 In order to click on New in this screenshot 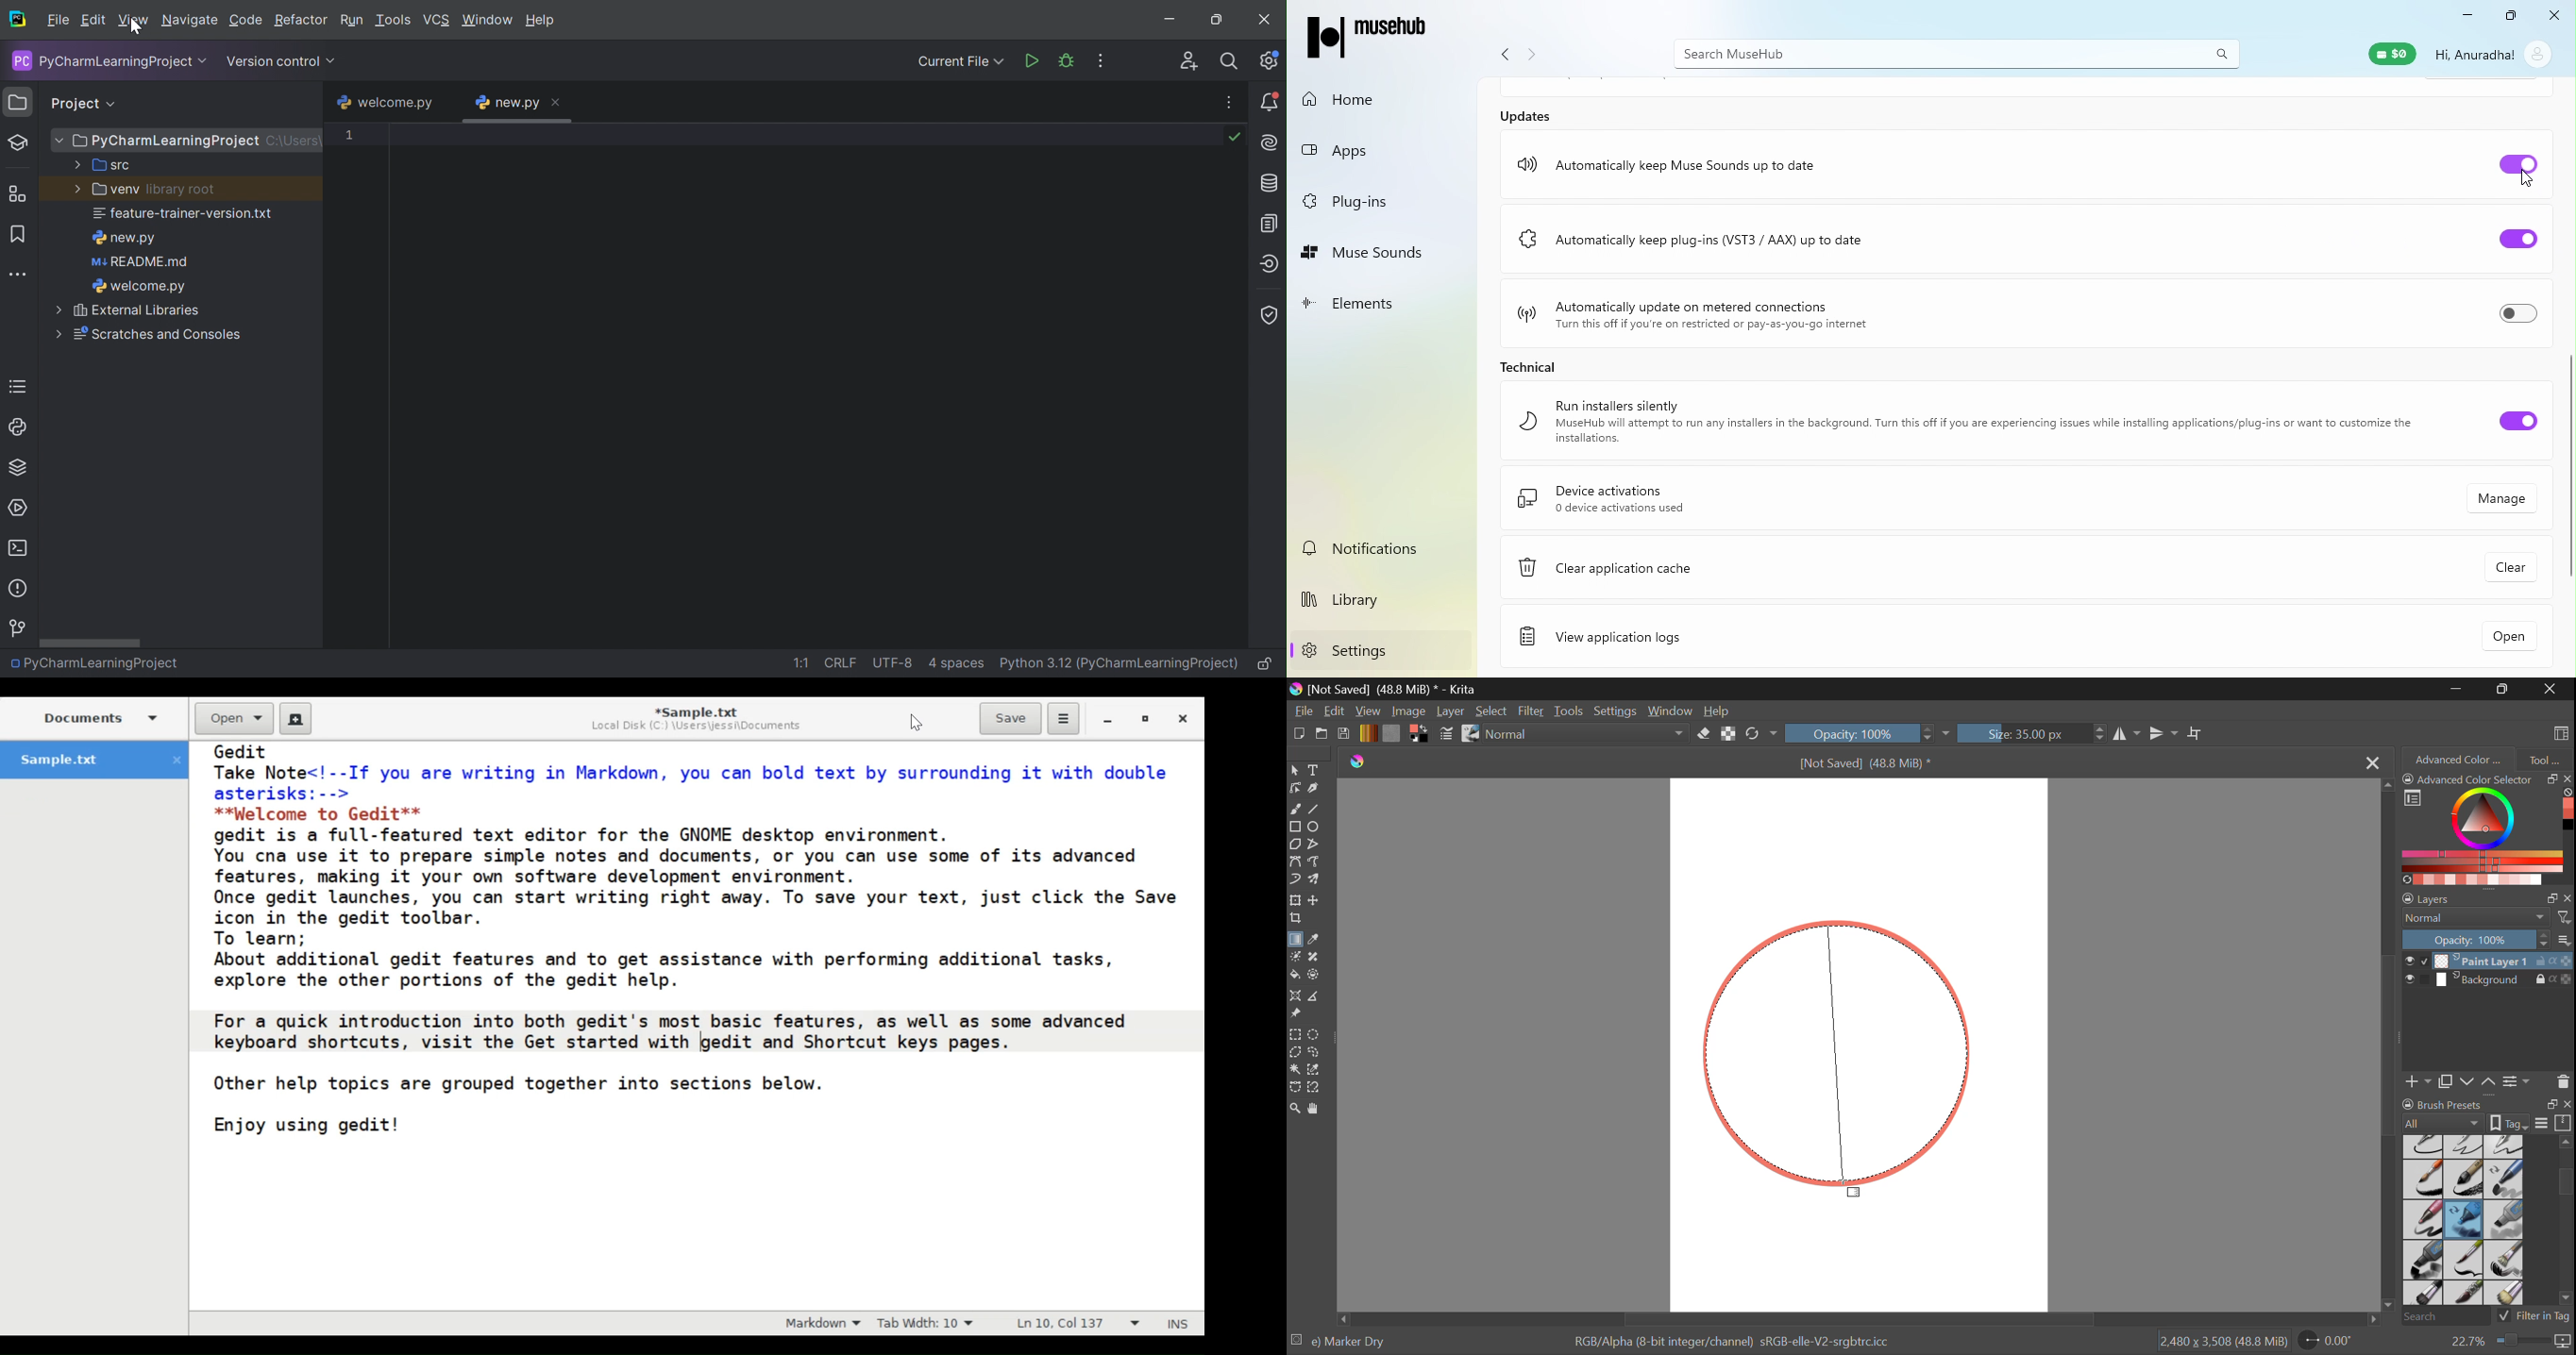, I will do `click(1299, 736)`.